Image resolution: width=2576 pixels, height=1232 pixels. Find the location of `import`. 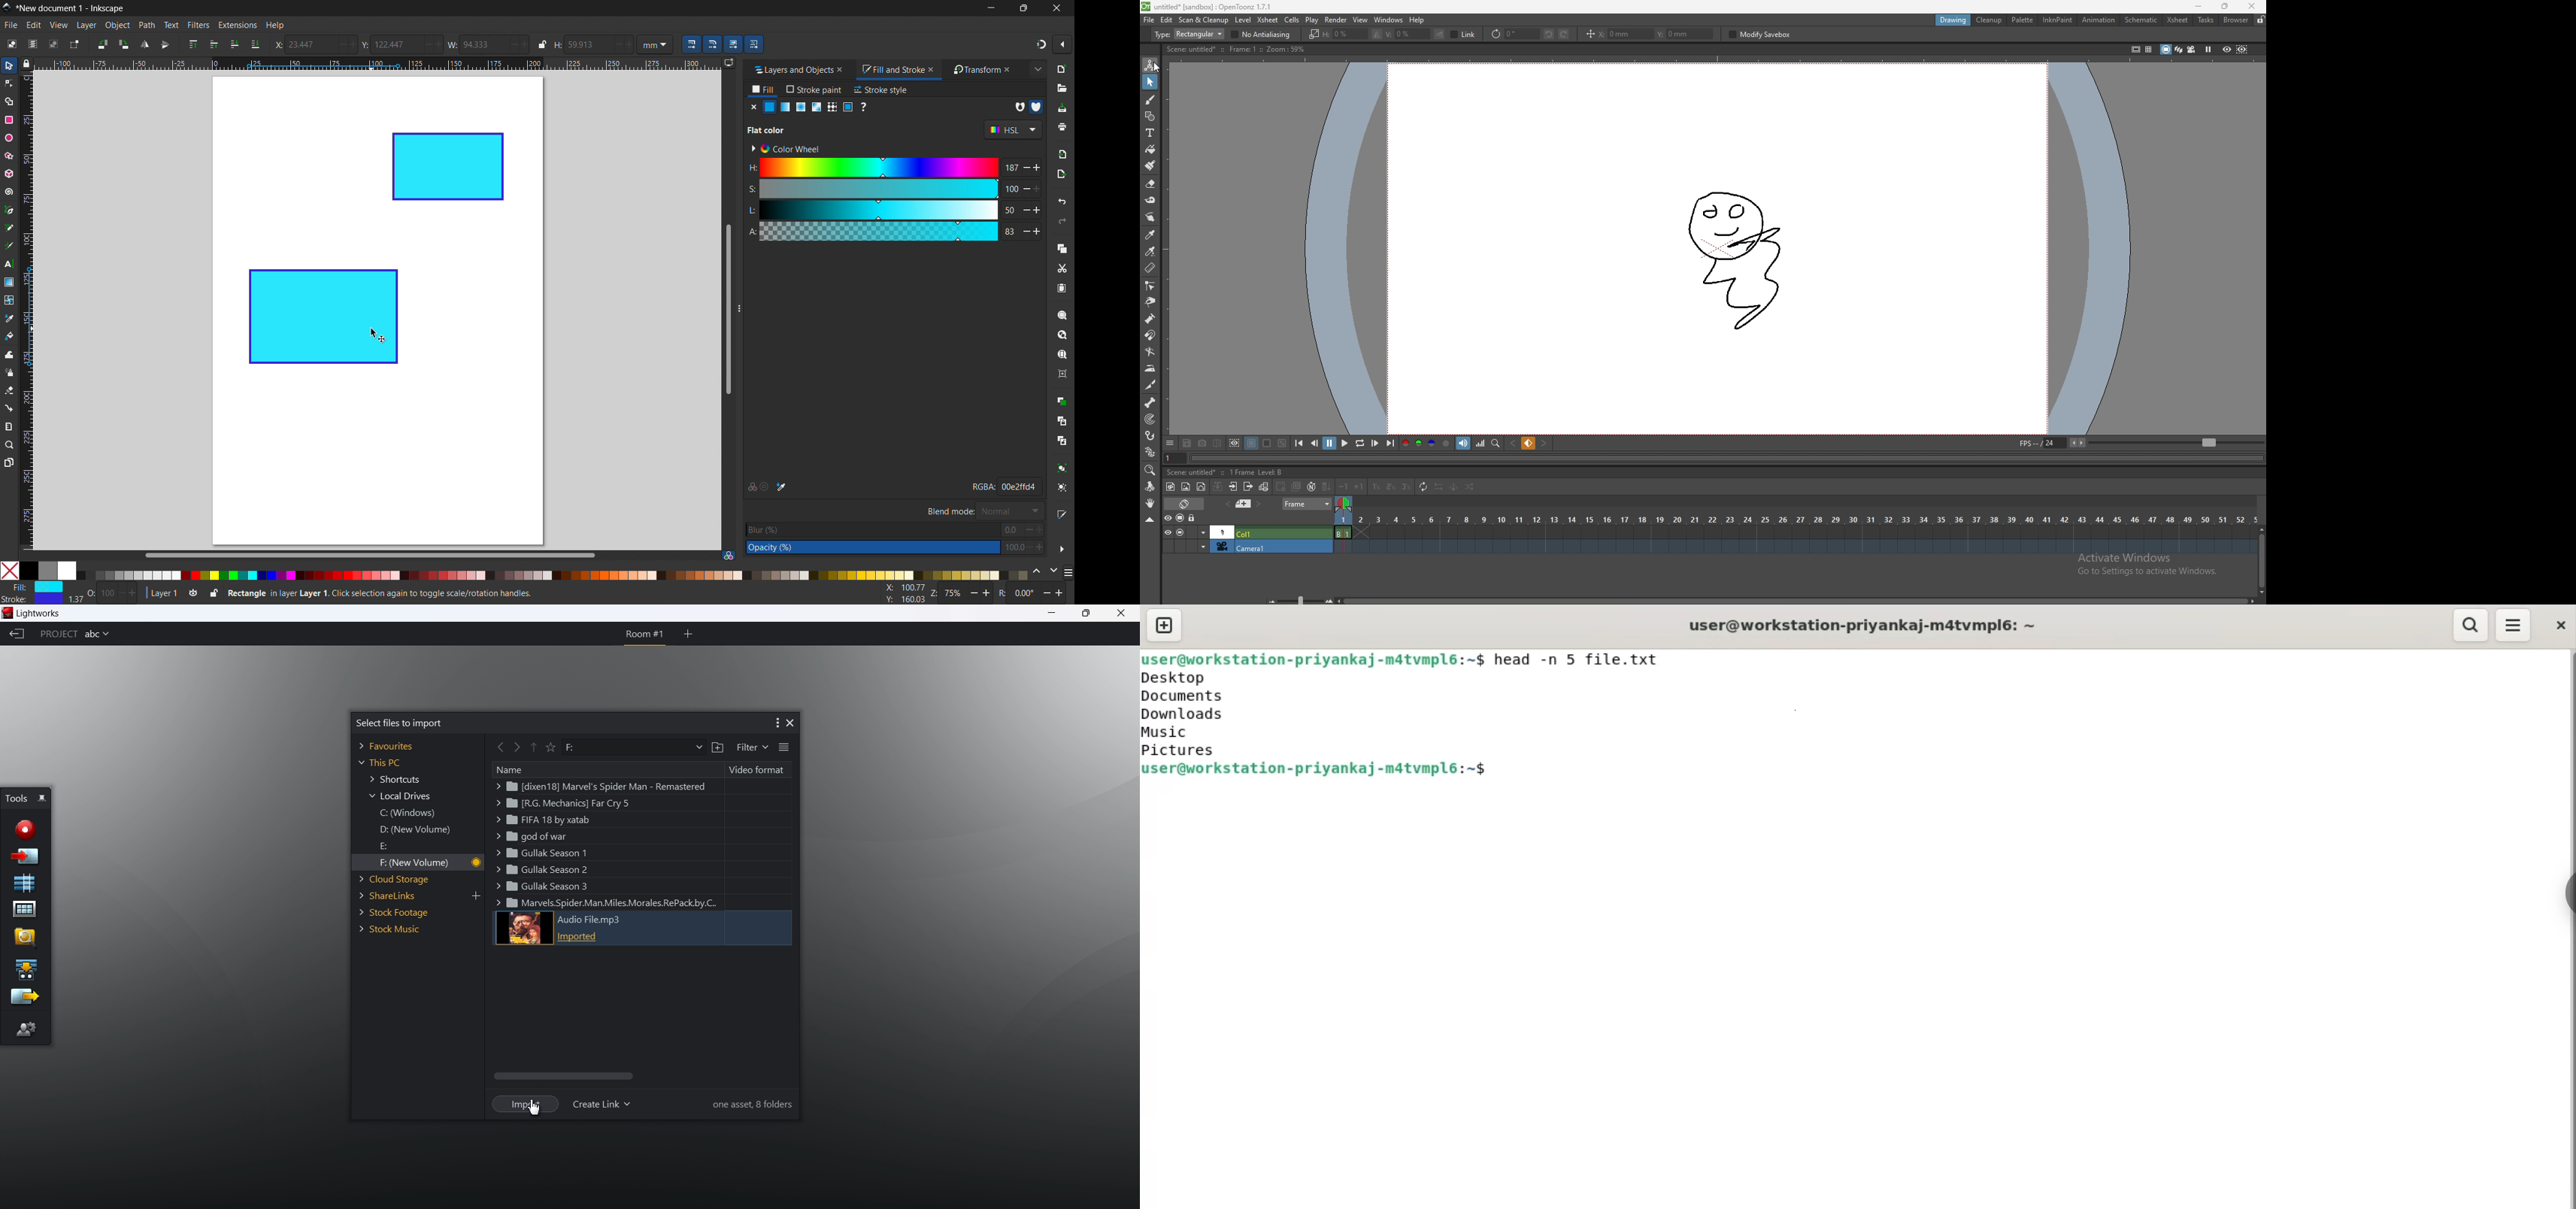

import is located at coordinates (26, 856).